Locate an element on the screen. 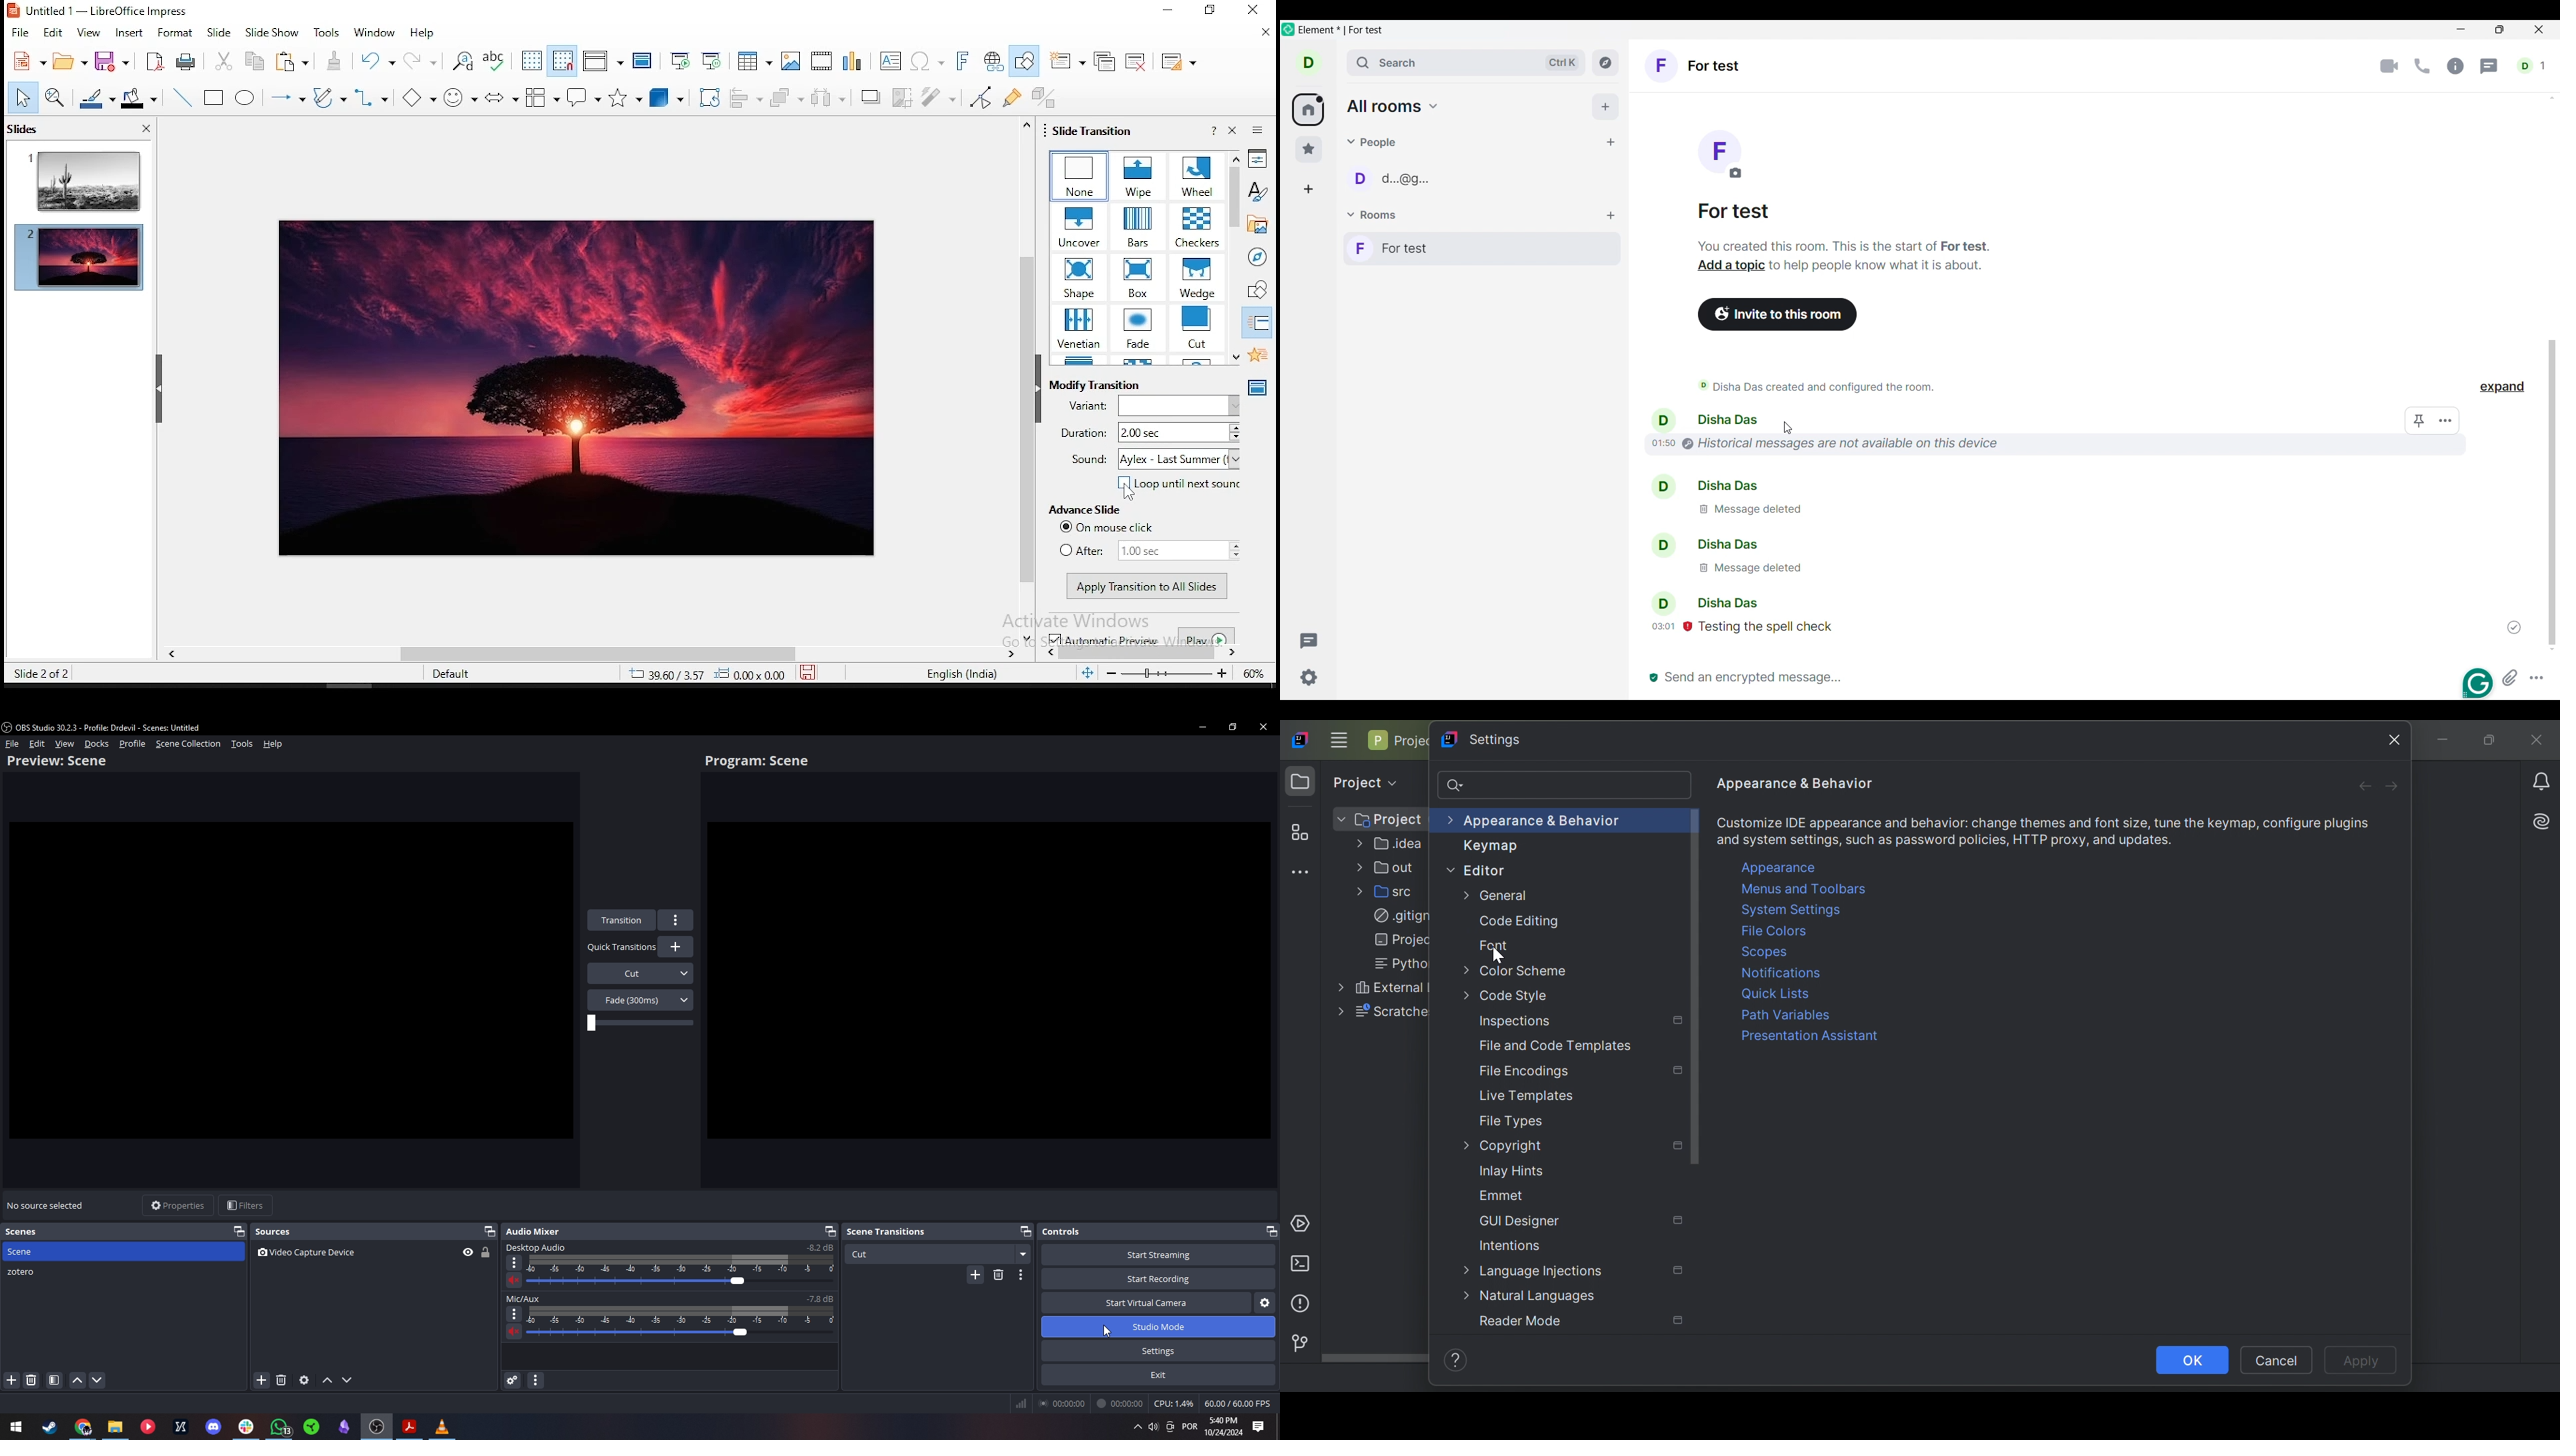 This screenshot has width=2576, height=1456. text box is located at coordinates (891, 60).